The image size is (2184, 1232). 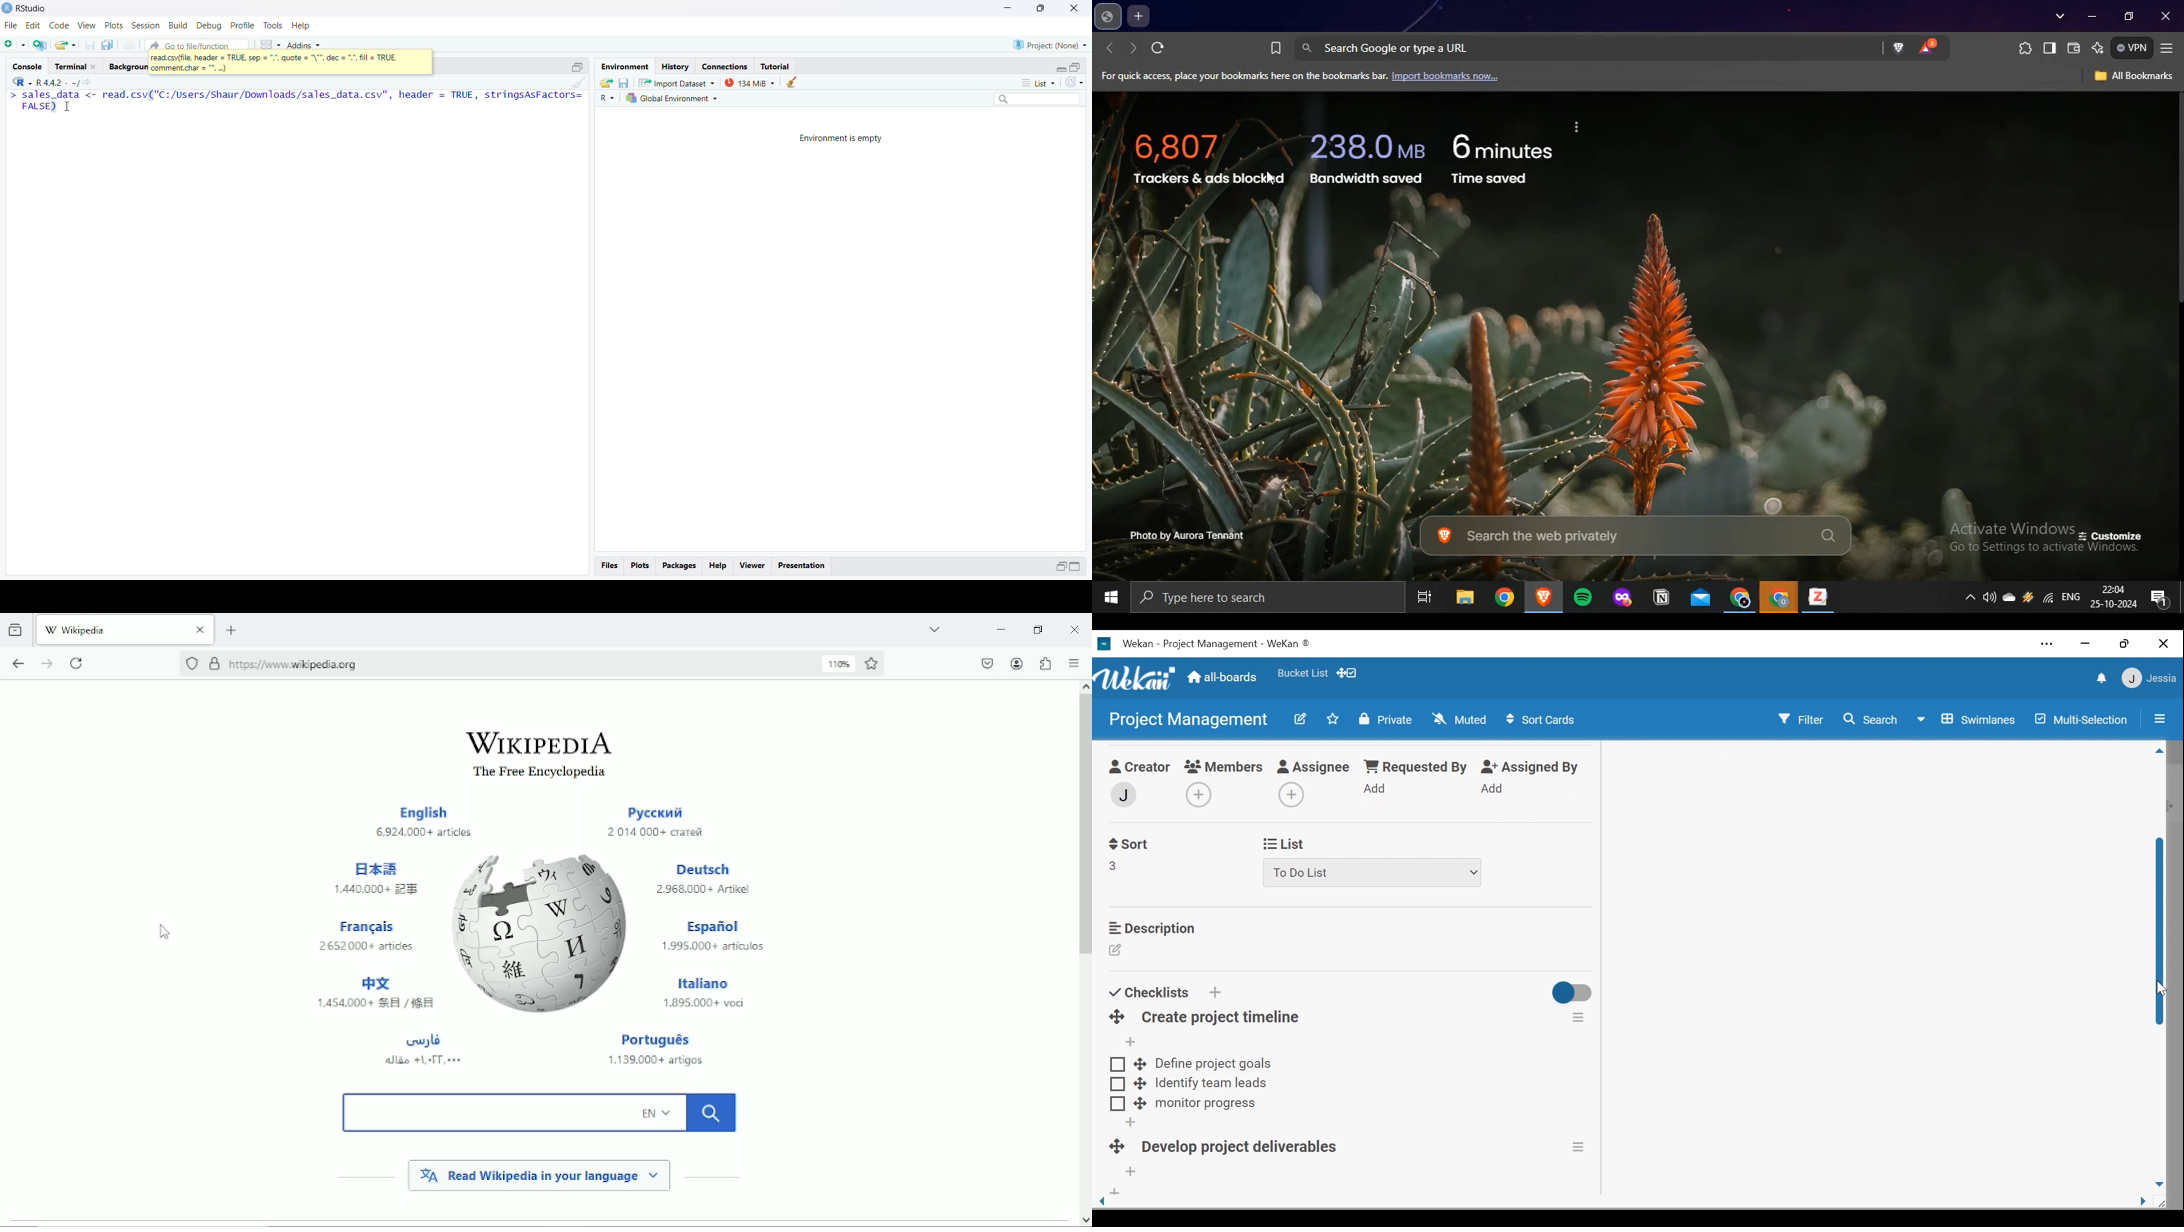 I want to click on Assignee, so click(x=1315, y=768).